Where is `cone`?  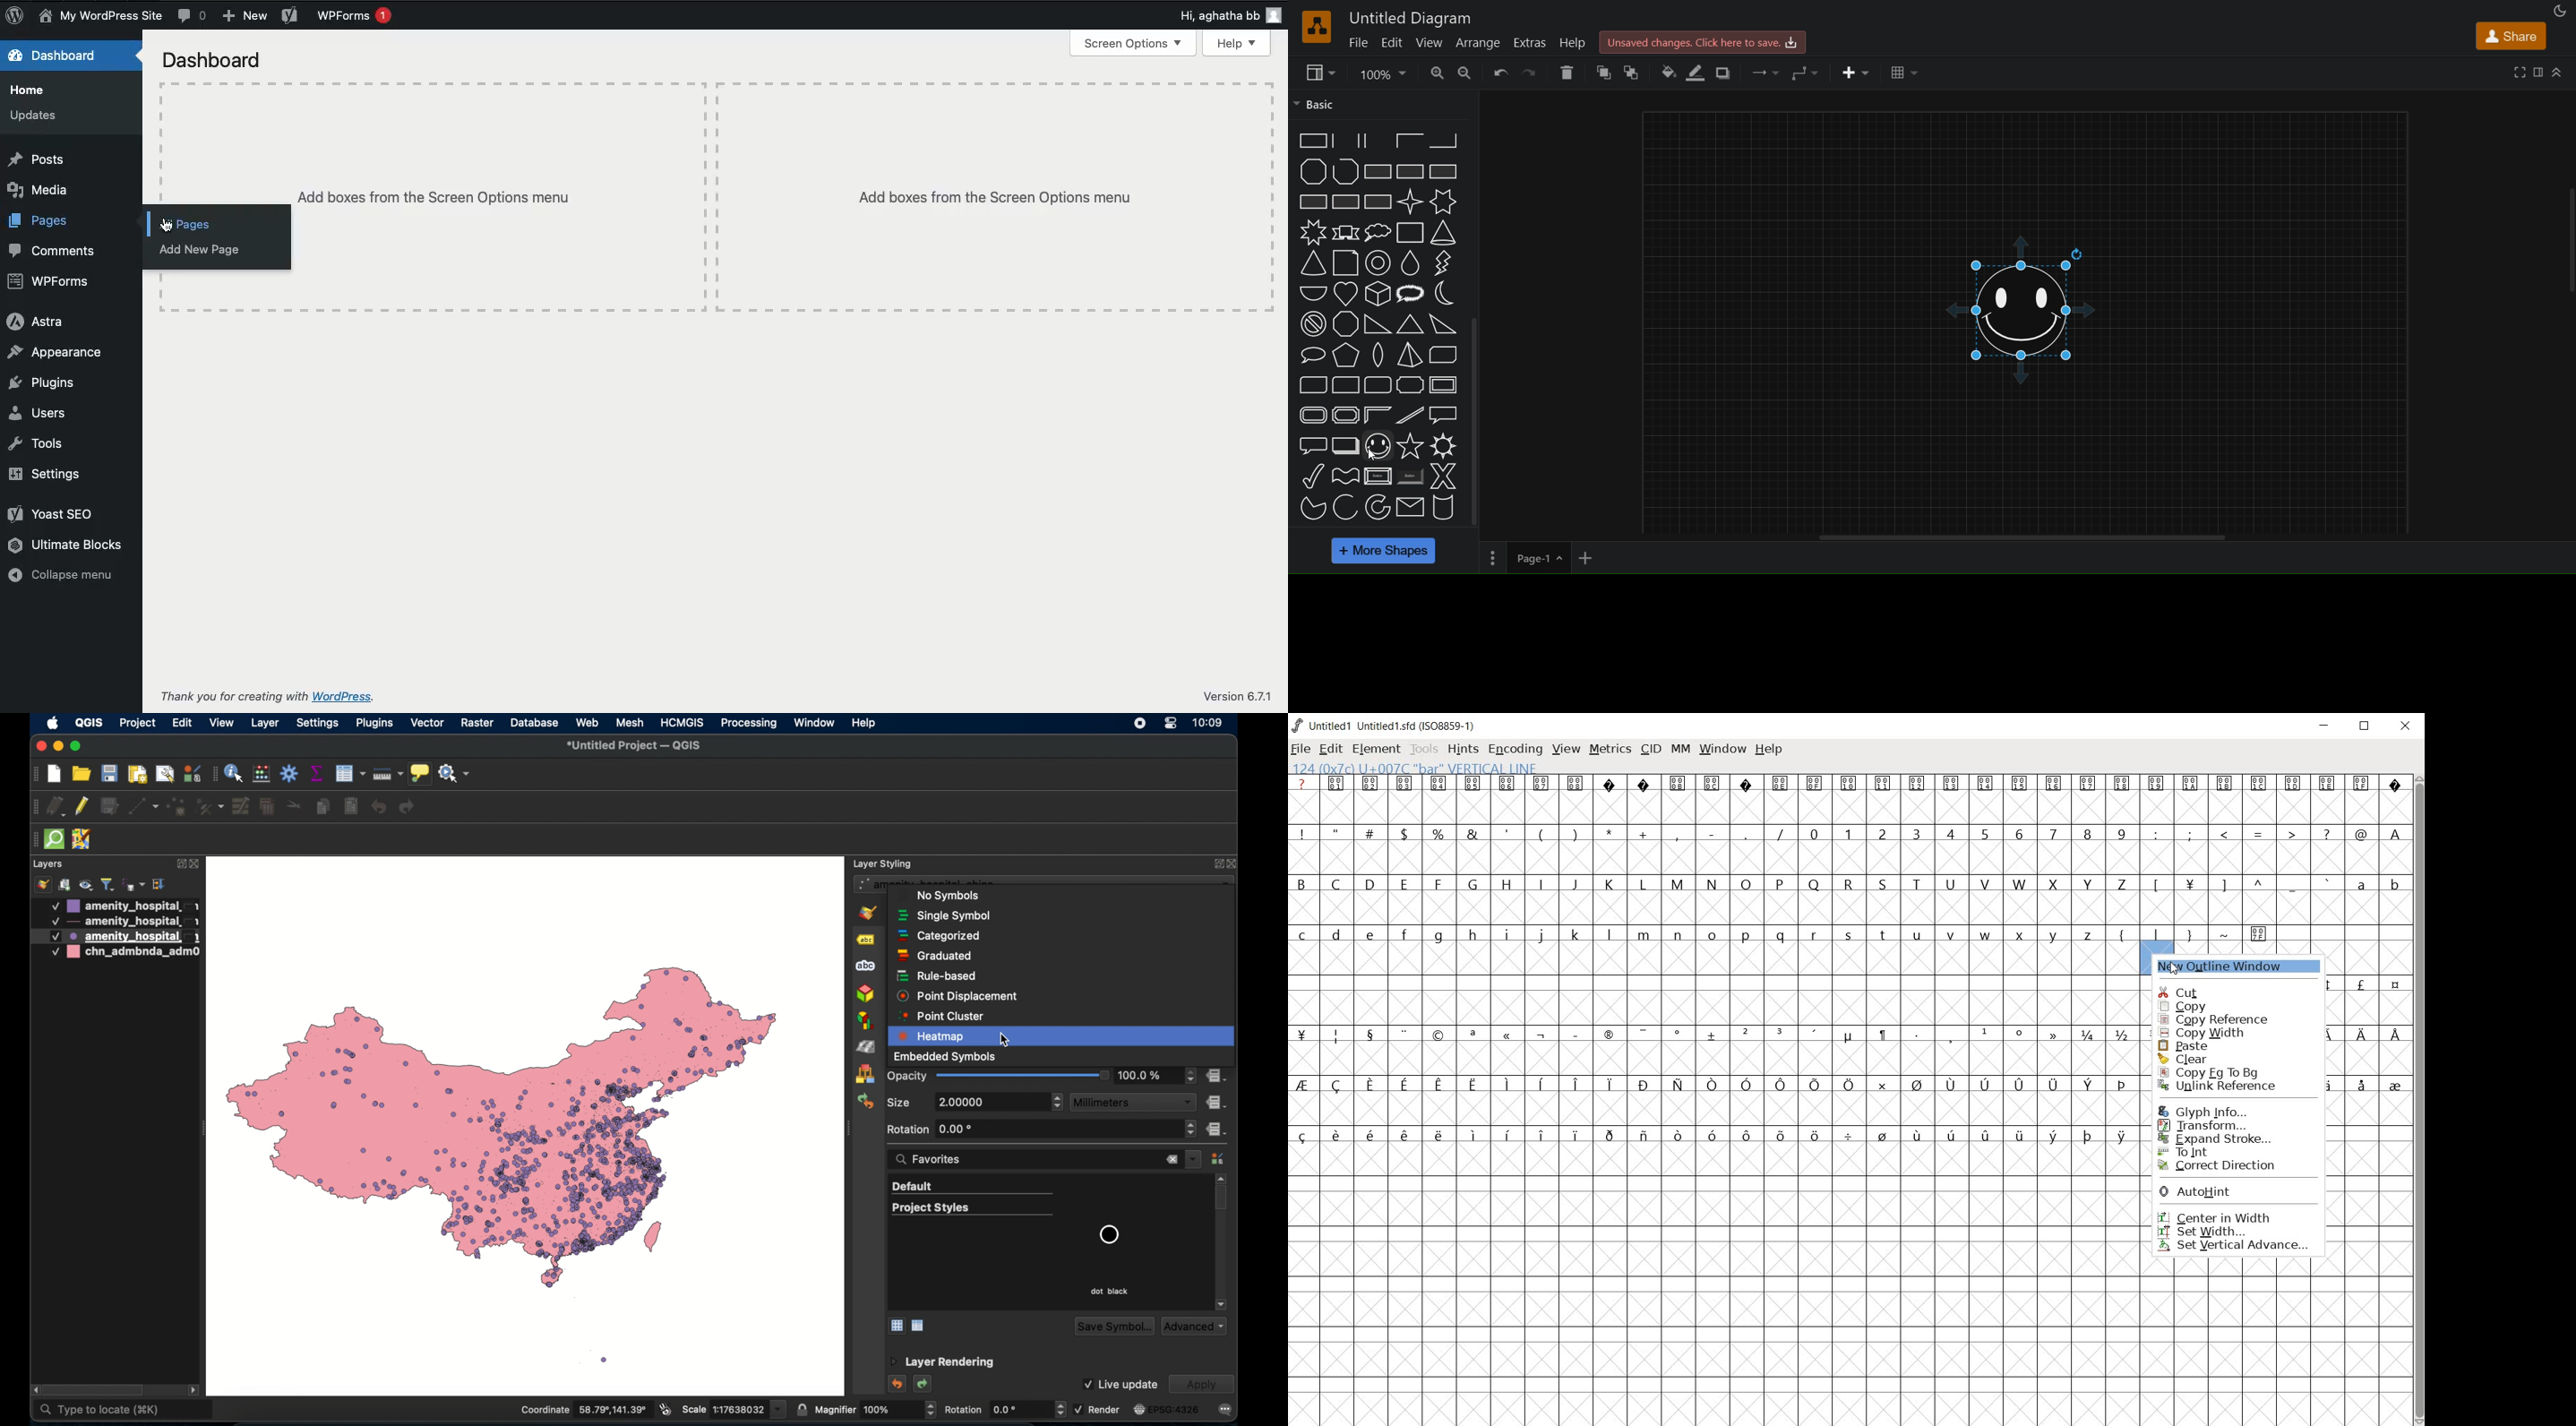
cone is located at coordinates (1444, 232).